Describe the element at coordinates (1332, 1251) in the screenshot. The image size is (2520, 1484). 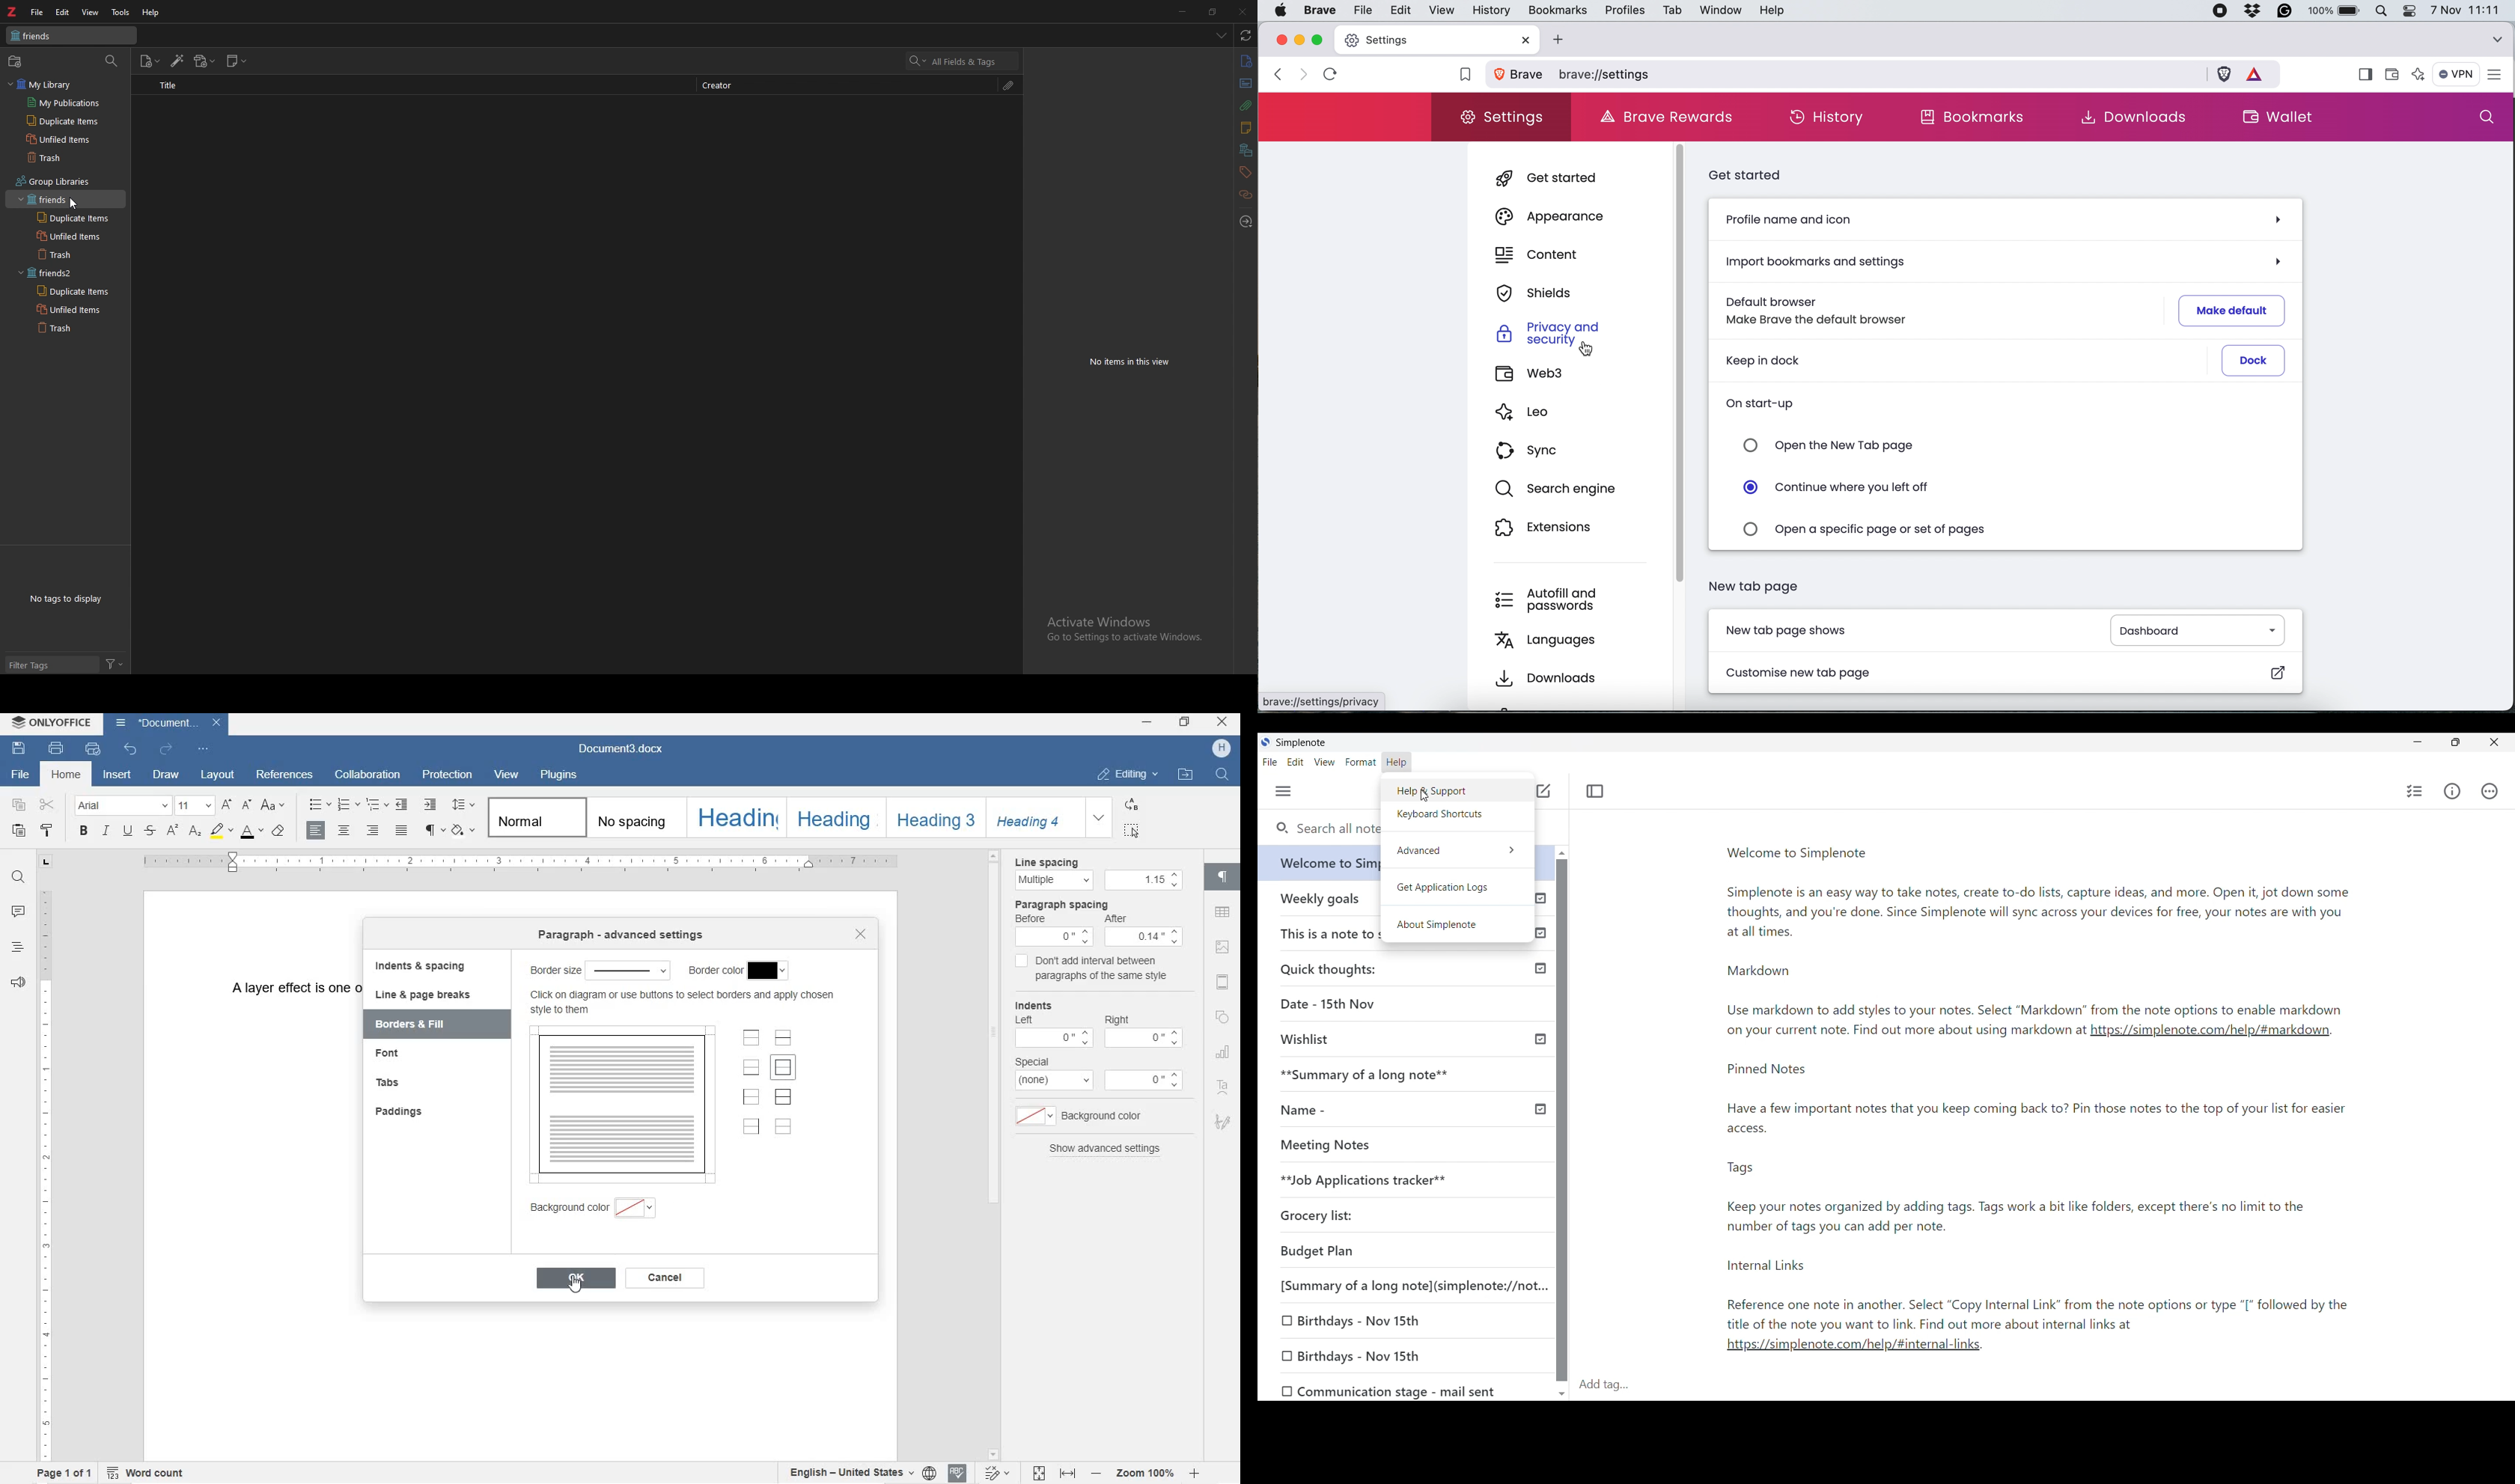
I see `Budget Plan` at that location.